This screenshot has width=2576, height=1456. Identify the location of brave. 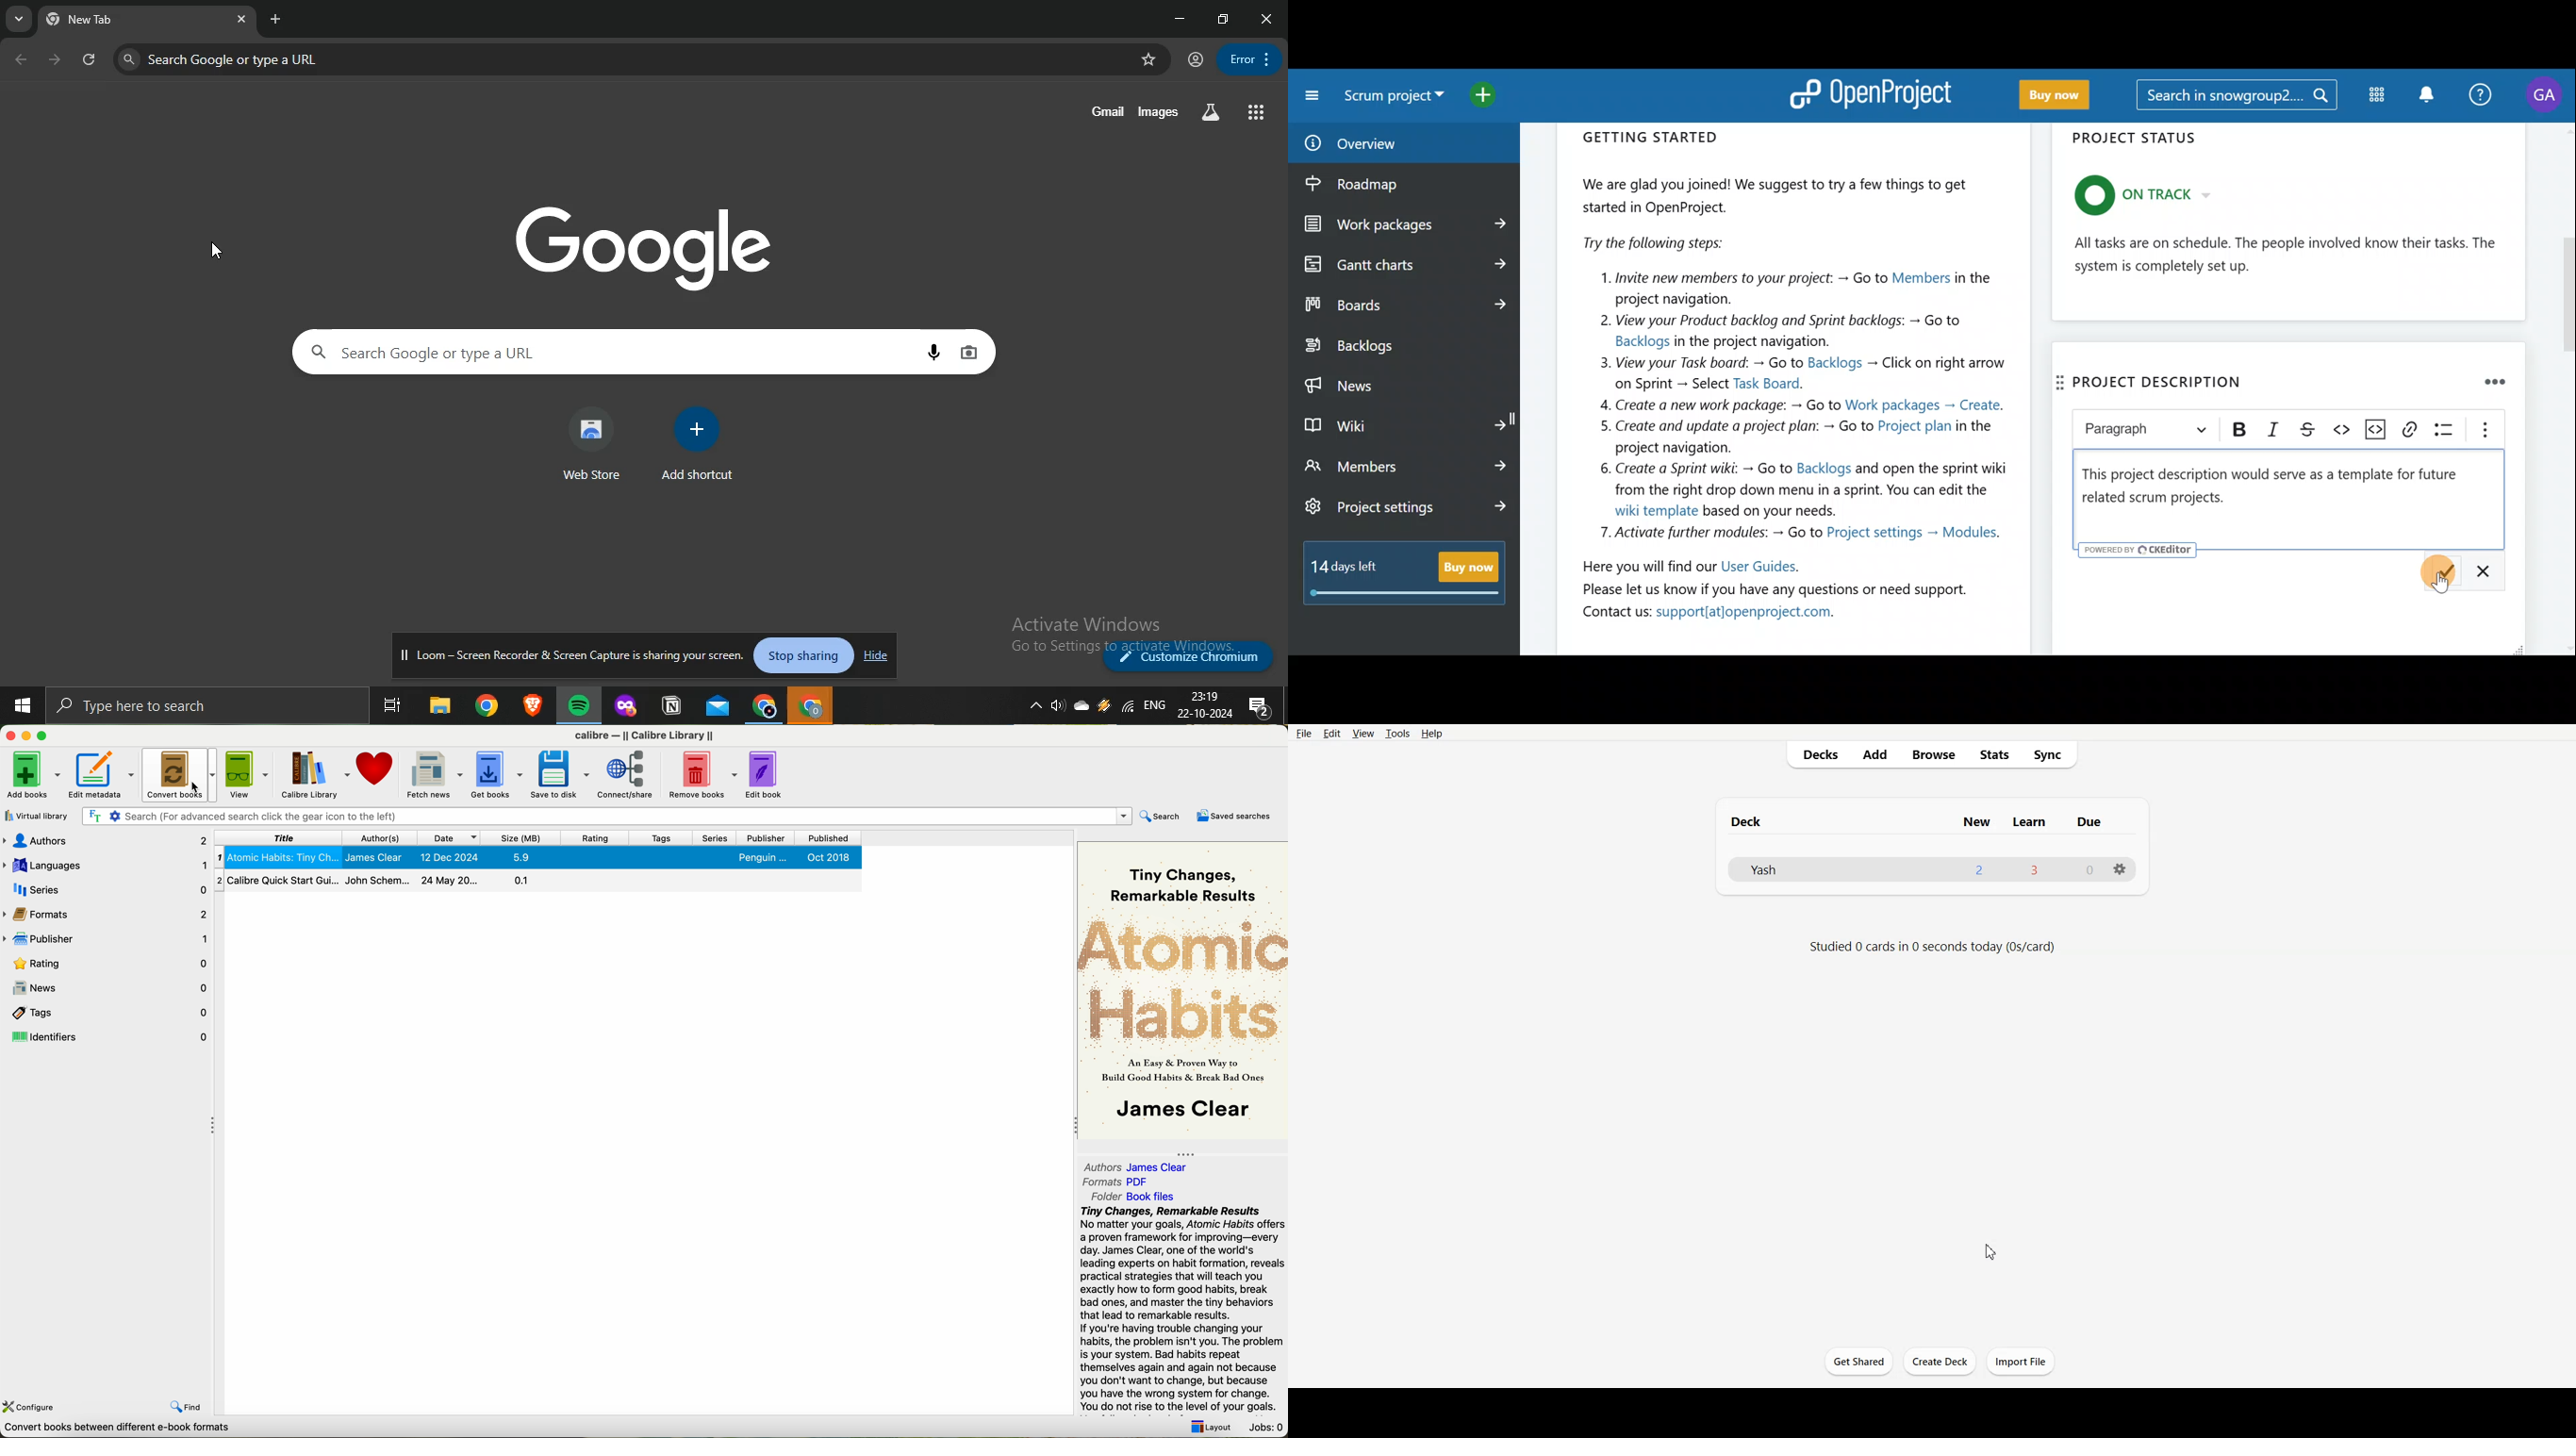
(531, 703).